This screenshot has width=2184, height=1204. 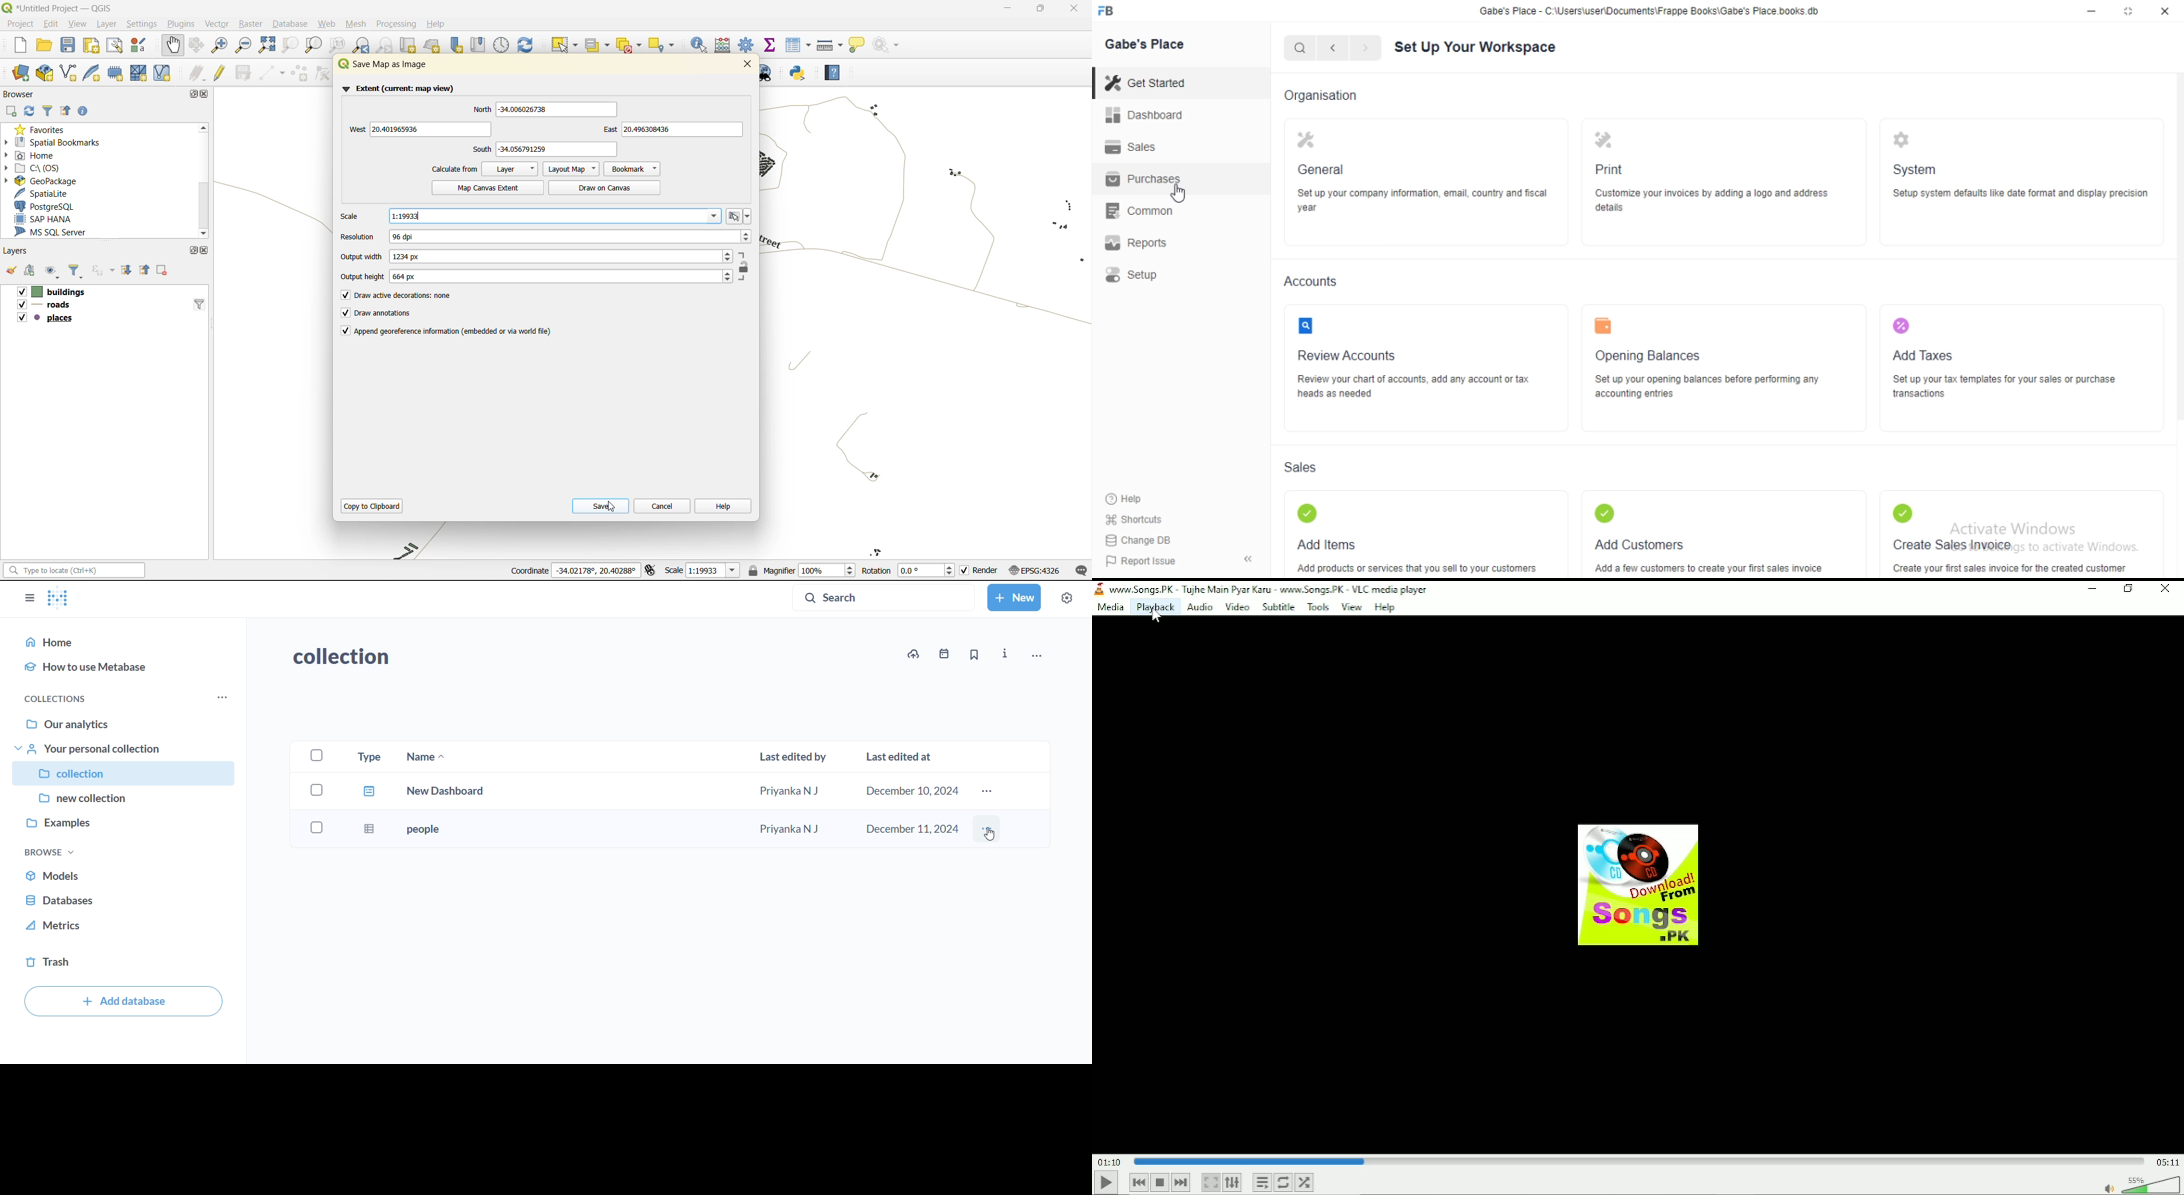 I want to click on minimize, so click(x=2087, y=10).